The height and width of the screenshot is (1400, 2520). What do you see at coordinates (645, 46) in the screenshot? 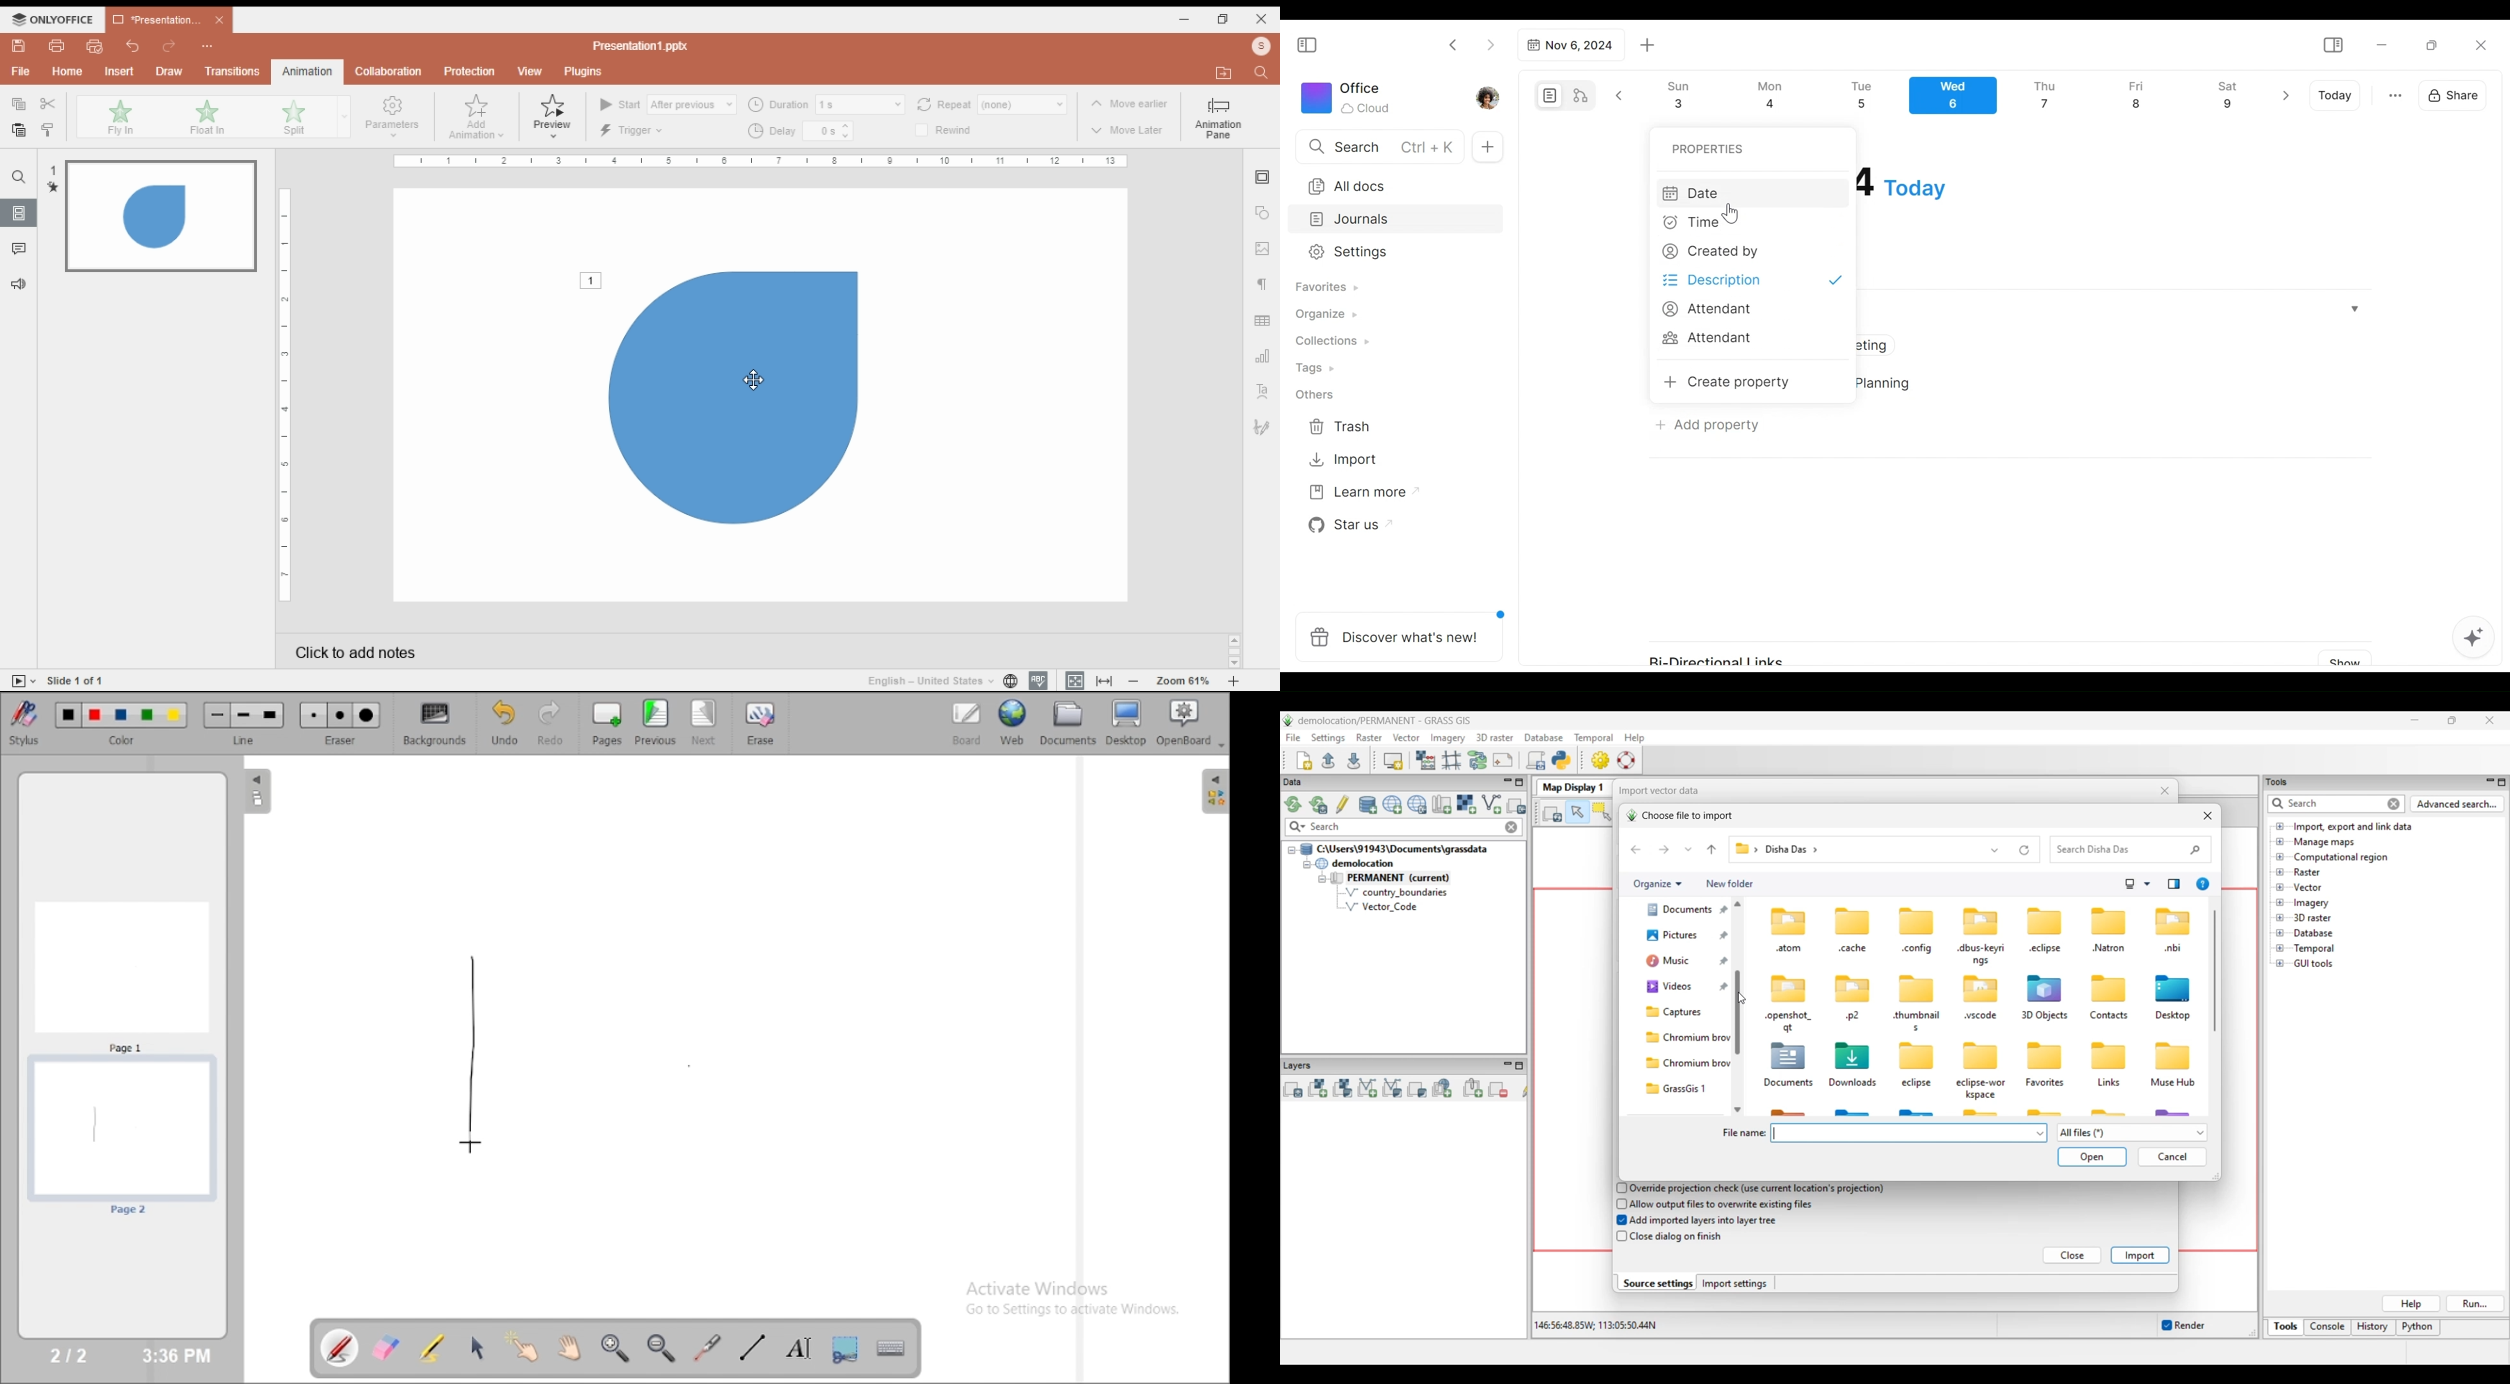
I see `presentation1.pptx` at bounding box center [645, 46].